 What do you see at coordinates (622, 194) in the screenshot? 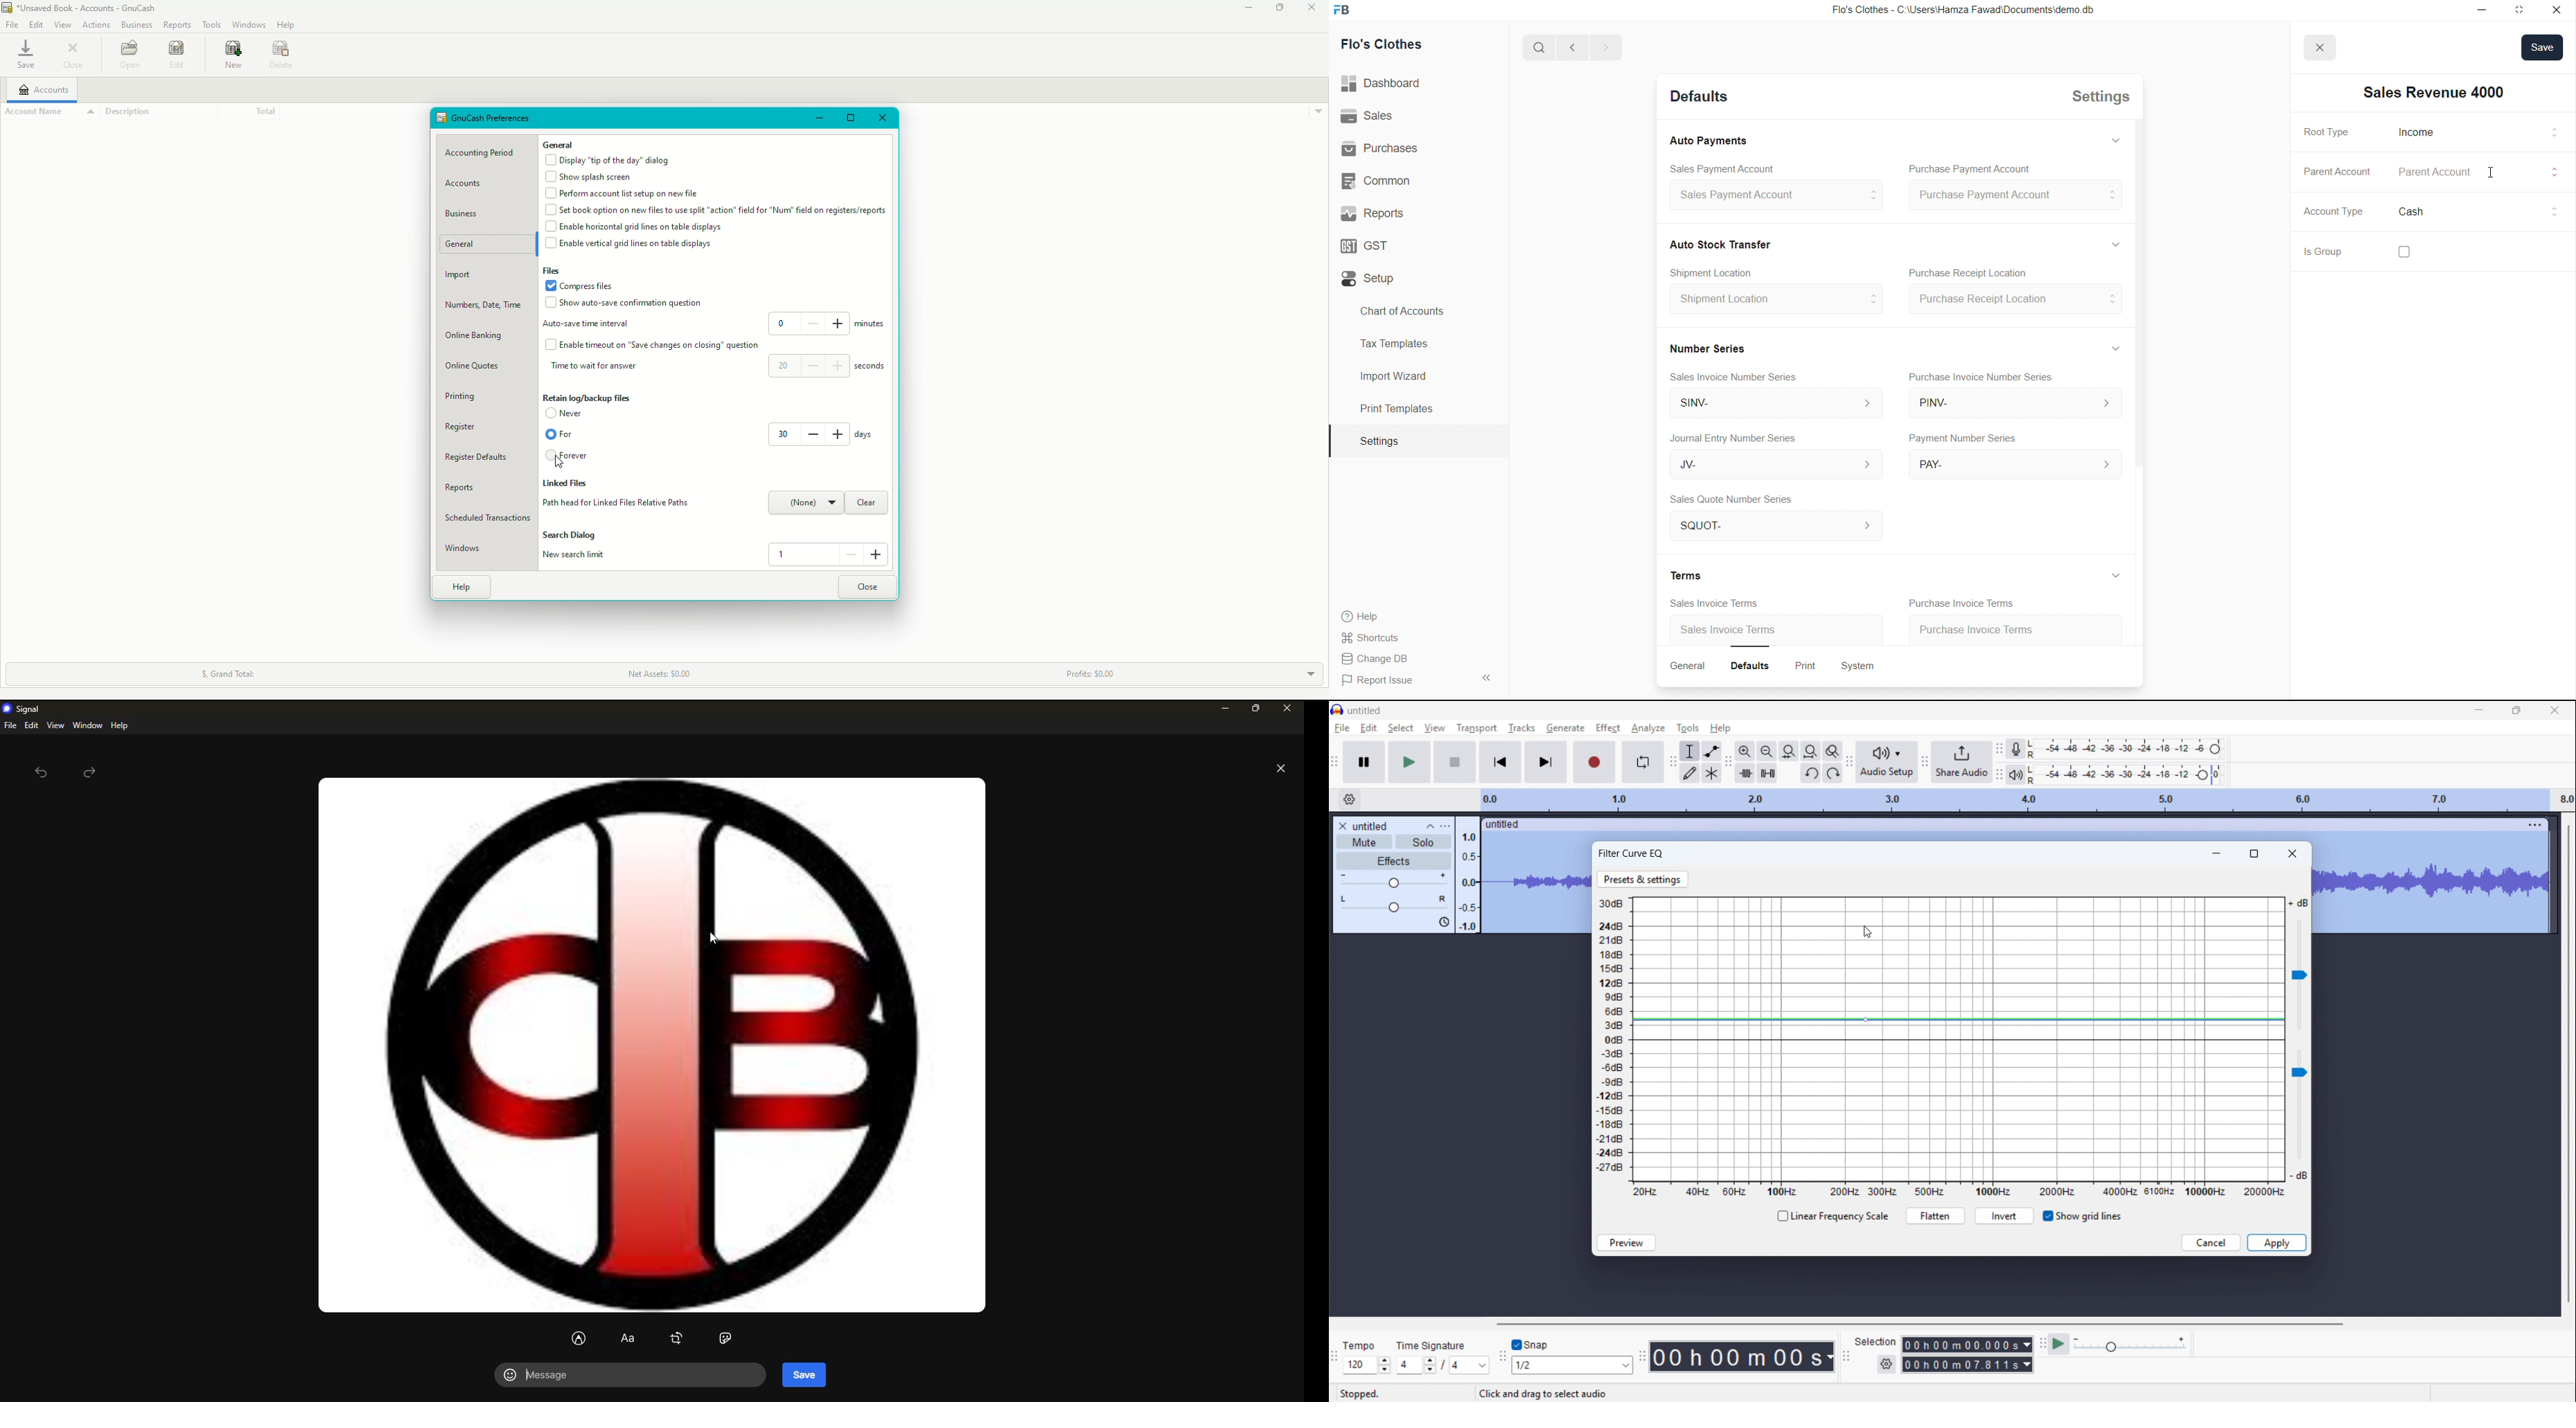
I see `Perform account list setup` at bounding box center [622, 194].